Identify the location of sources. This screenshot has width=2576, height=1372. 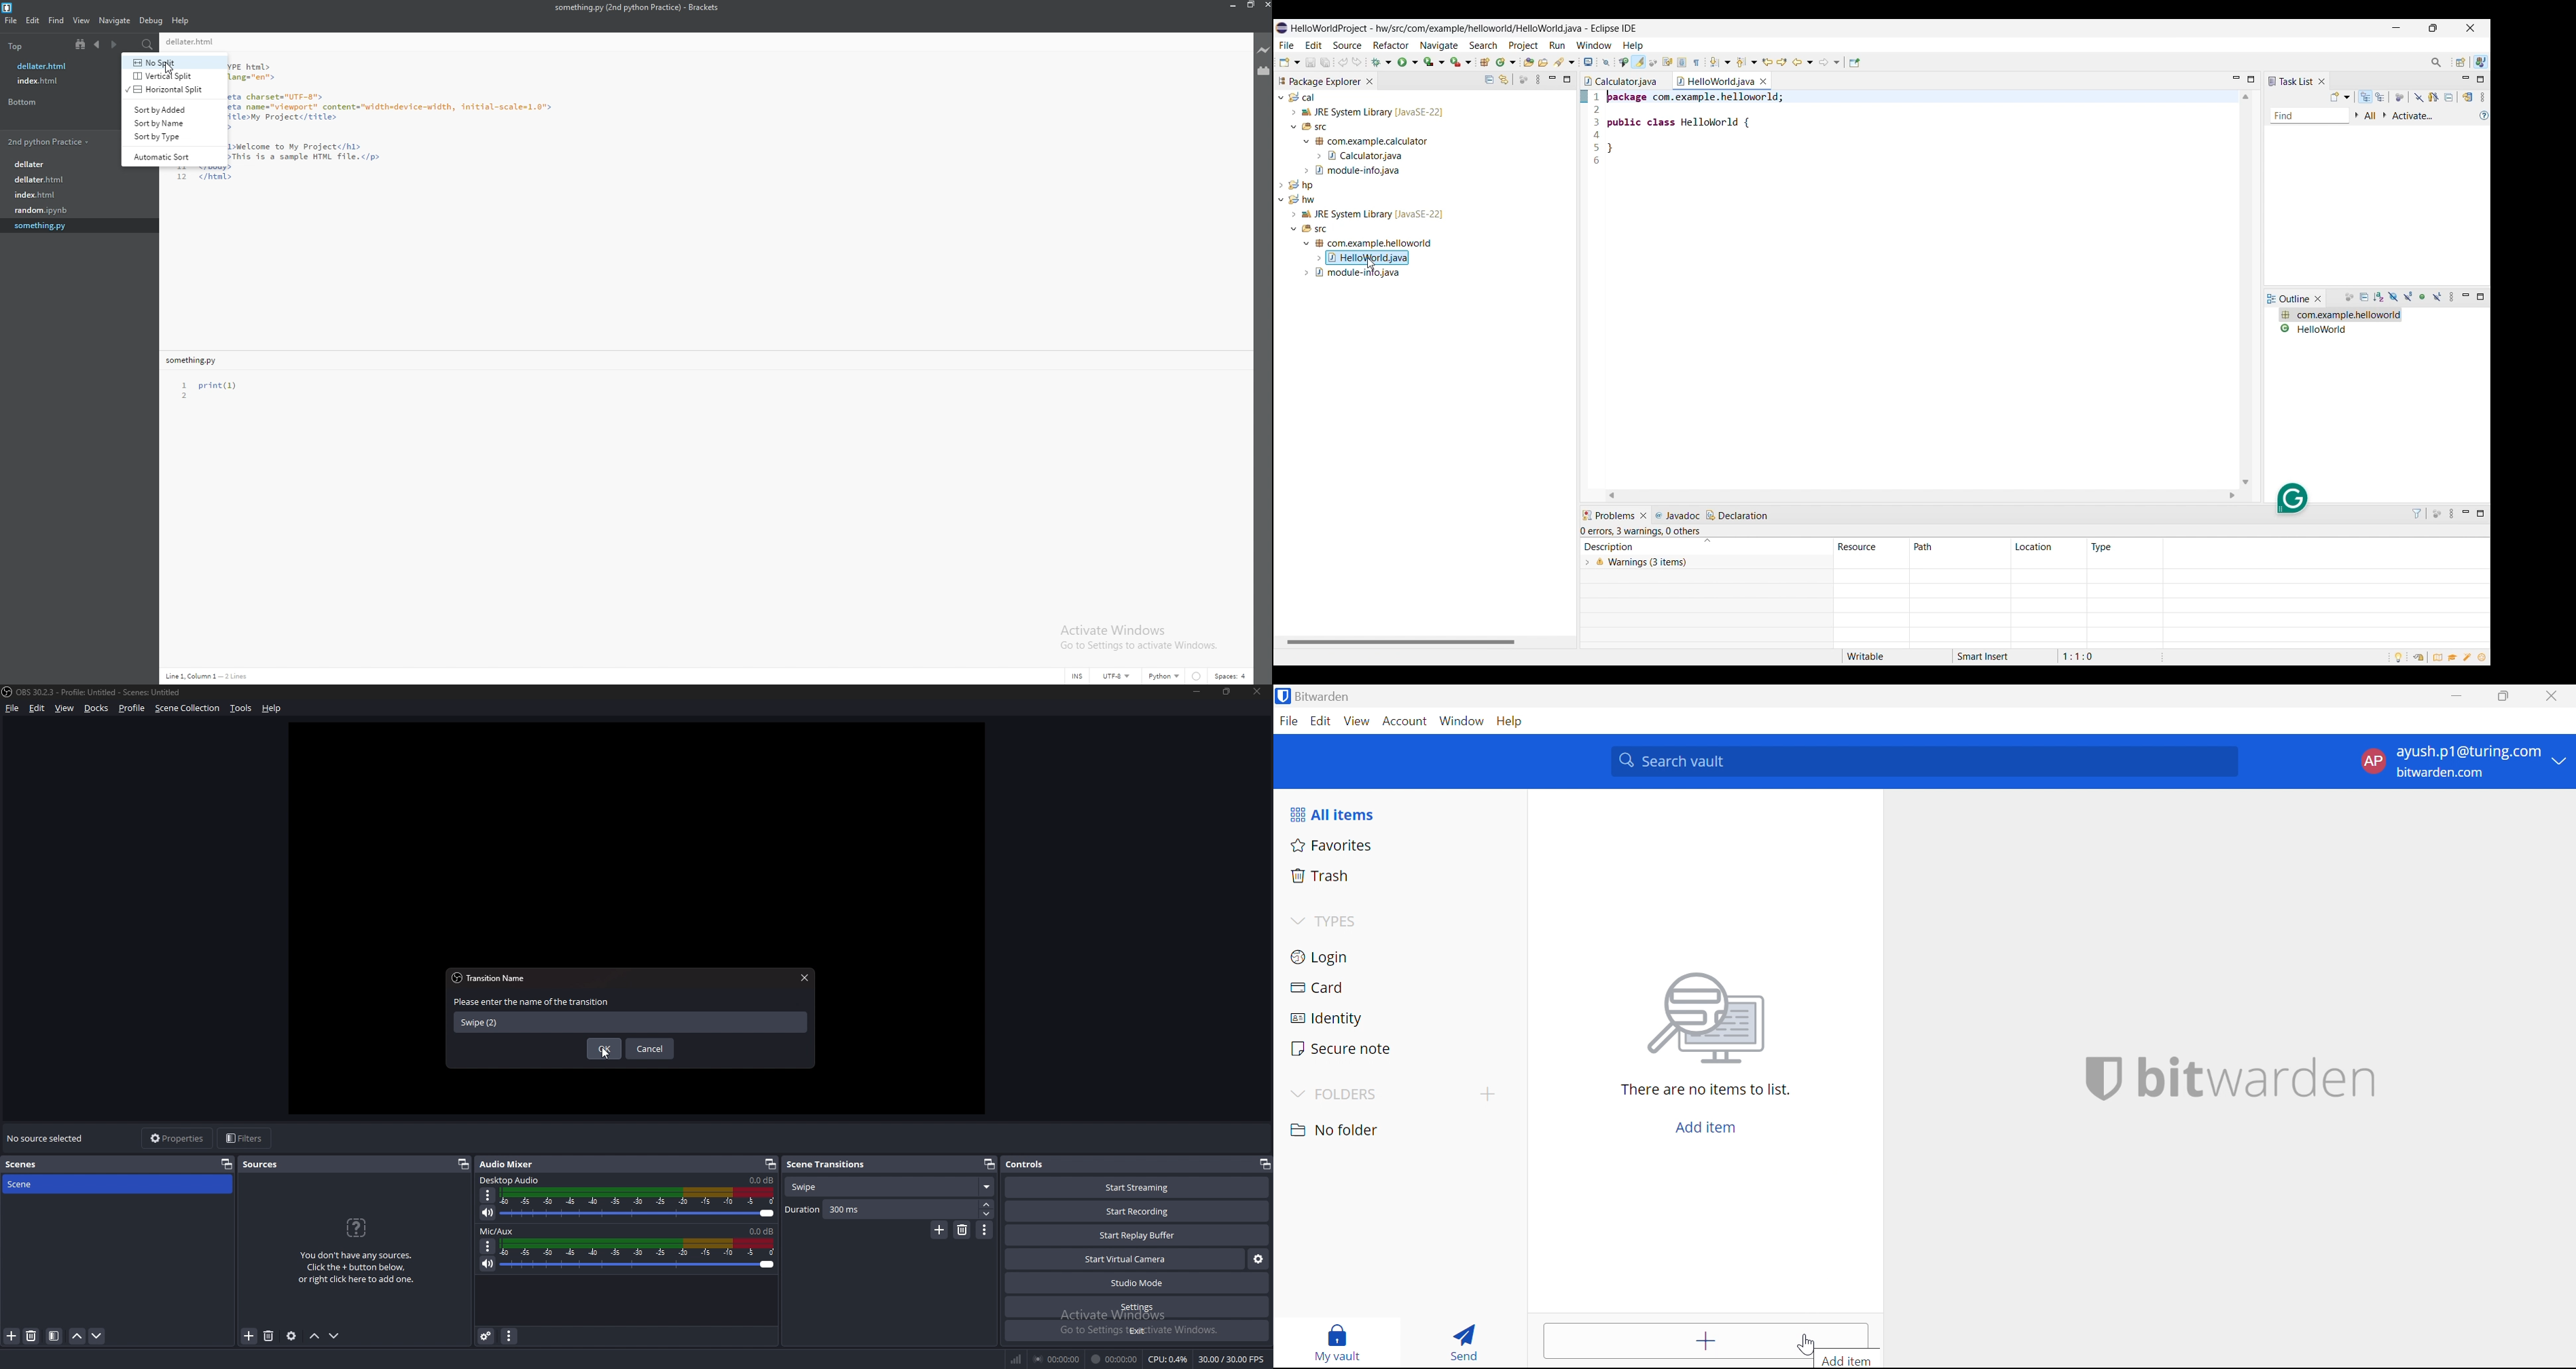
(261, 1165).